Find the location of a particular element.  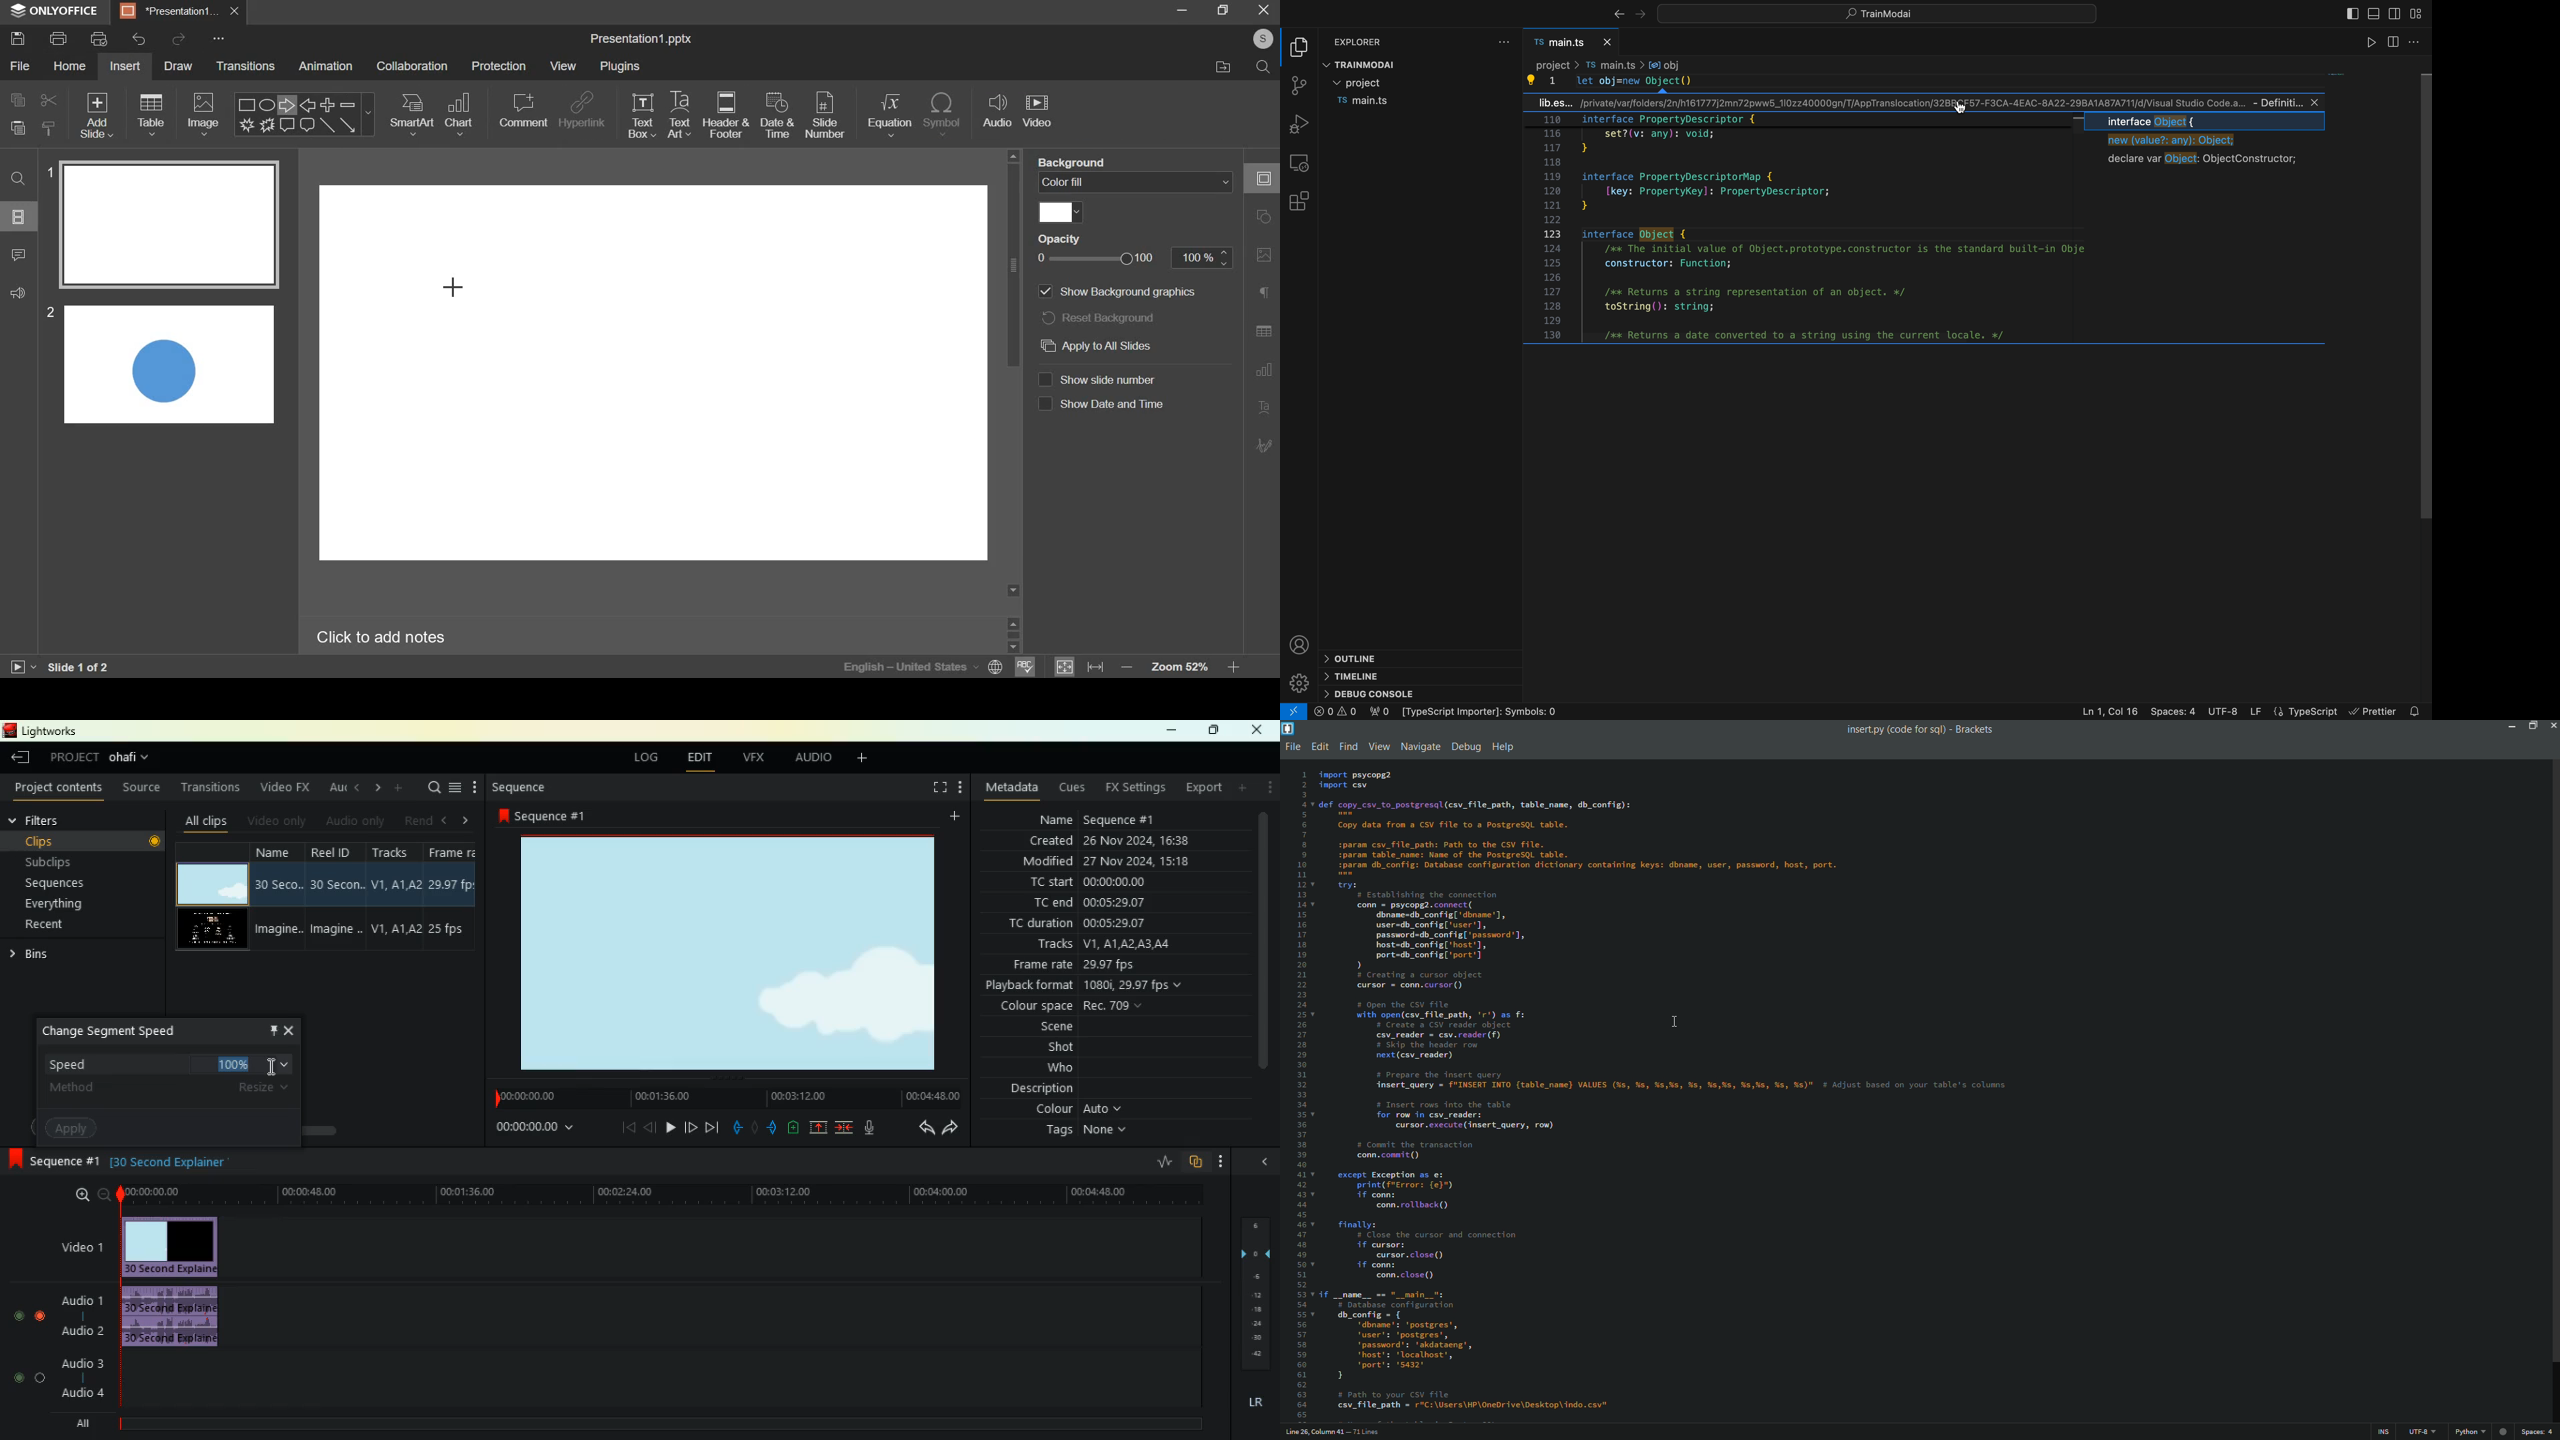

name is located at coordinates (282, 898).